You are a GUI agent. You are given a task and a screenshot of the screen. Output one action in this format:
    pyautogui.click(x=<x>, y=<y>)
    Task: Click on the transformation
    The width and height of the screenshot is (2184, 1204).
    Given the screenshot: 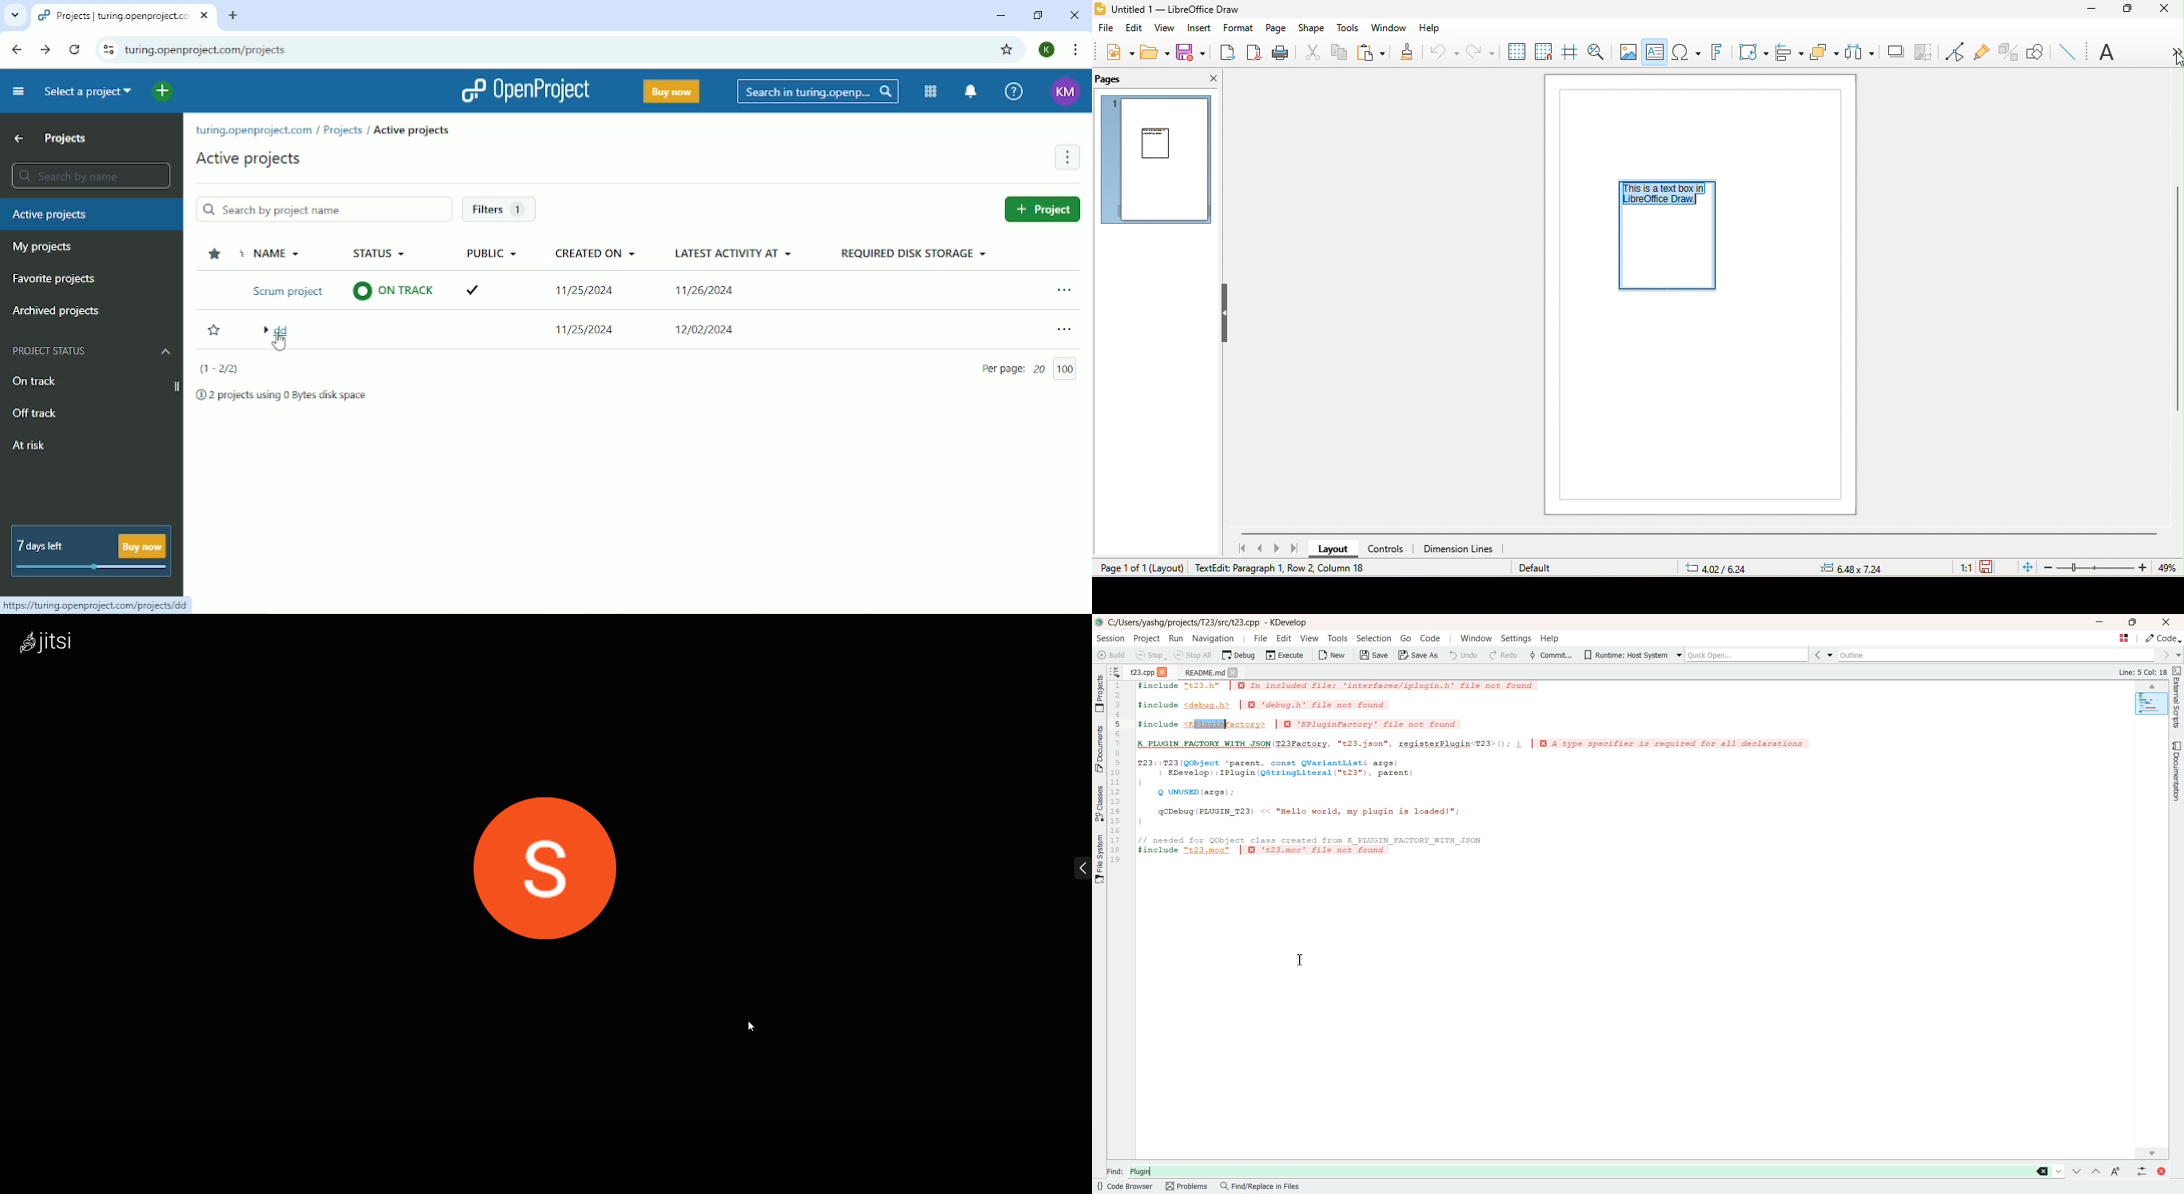 What is the action you would take?
    pyautogui.click(x=1749, y=54)
    